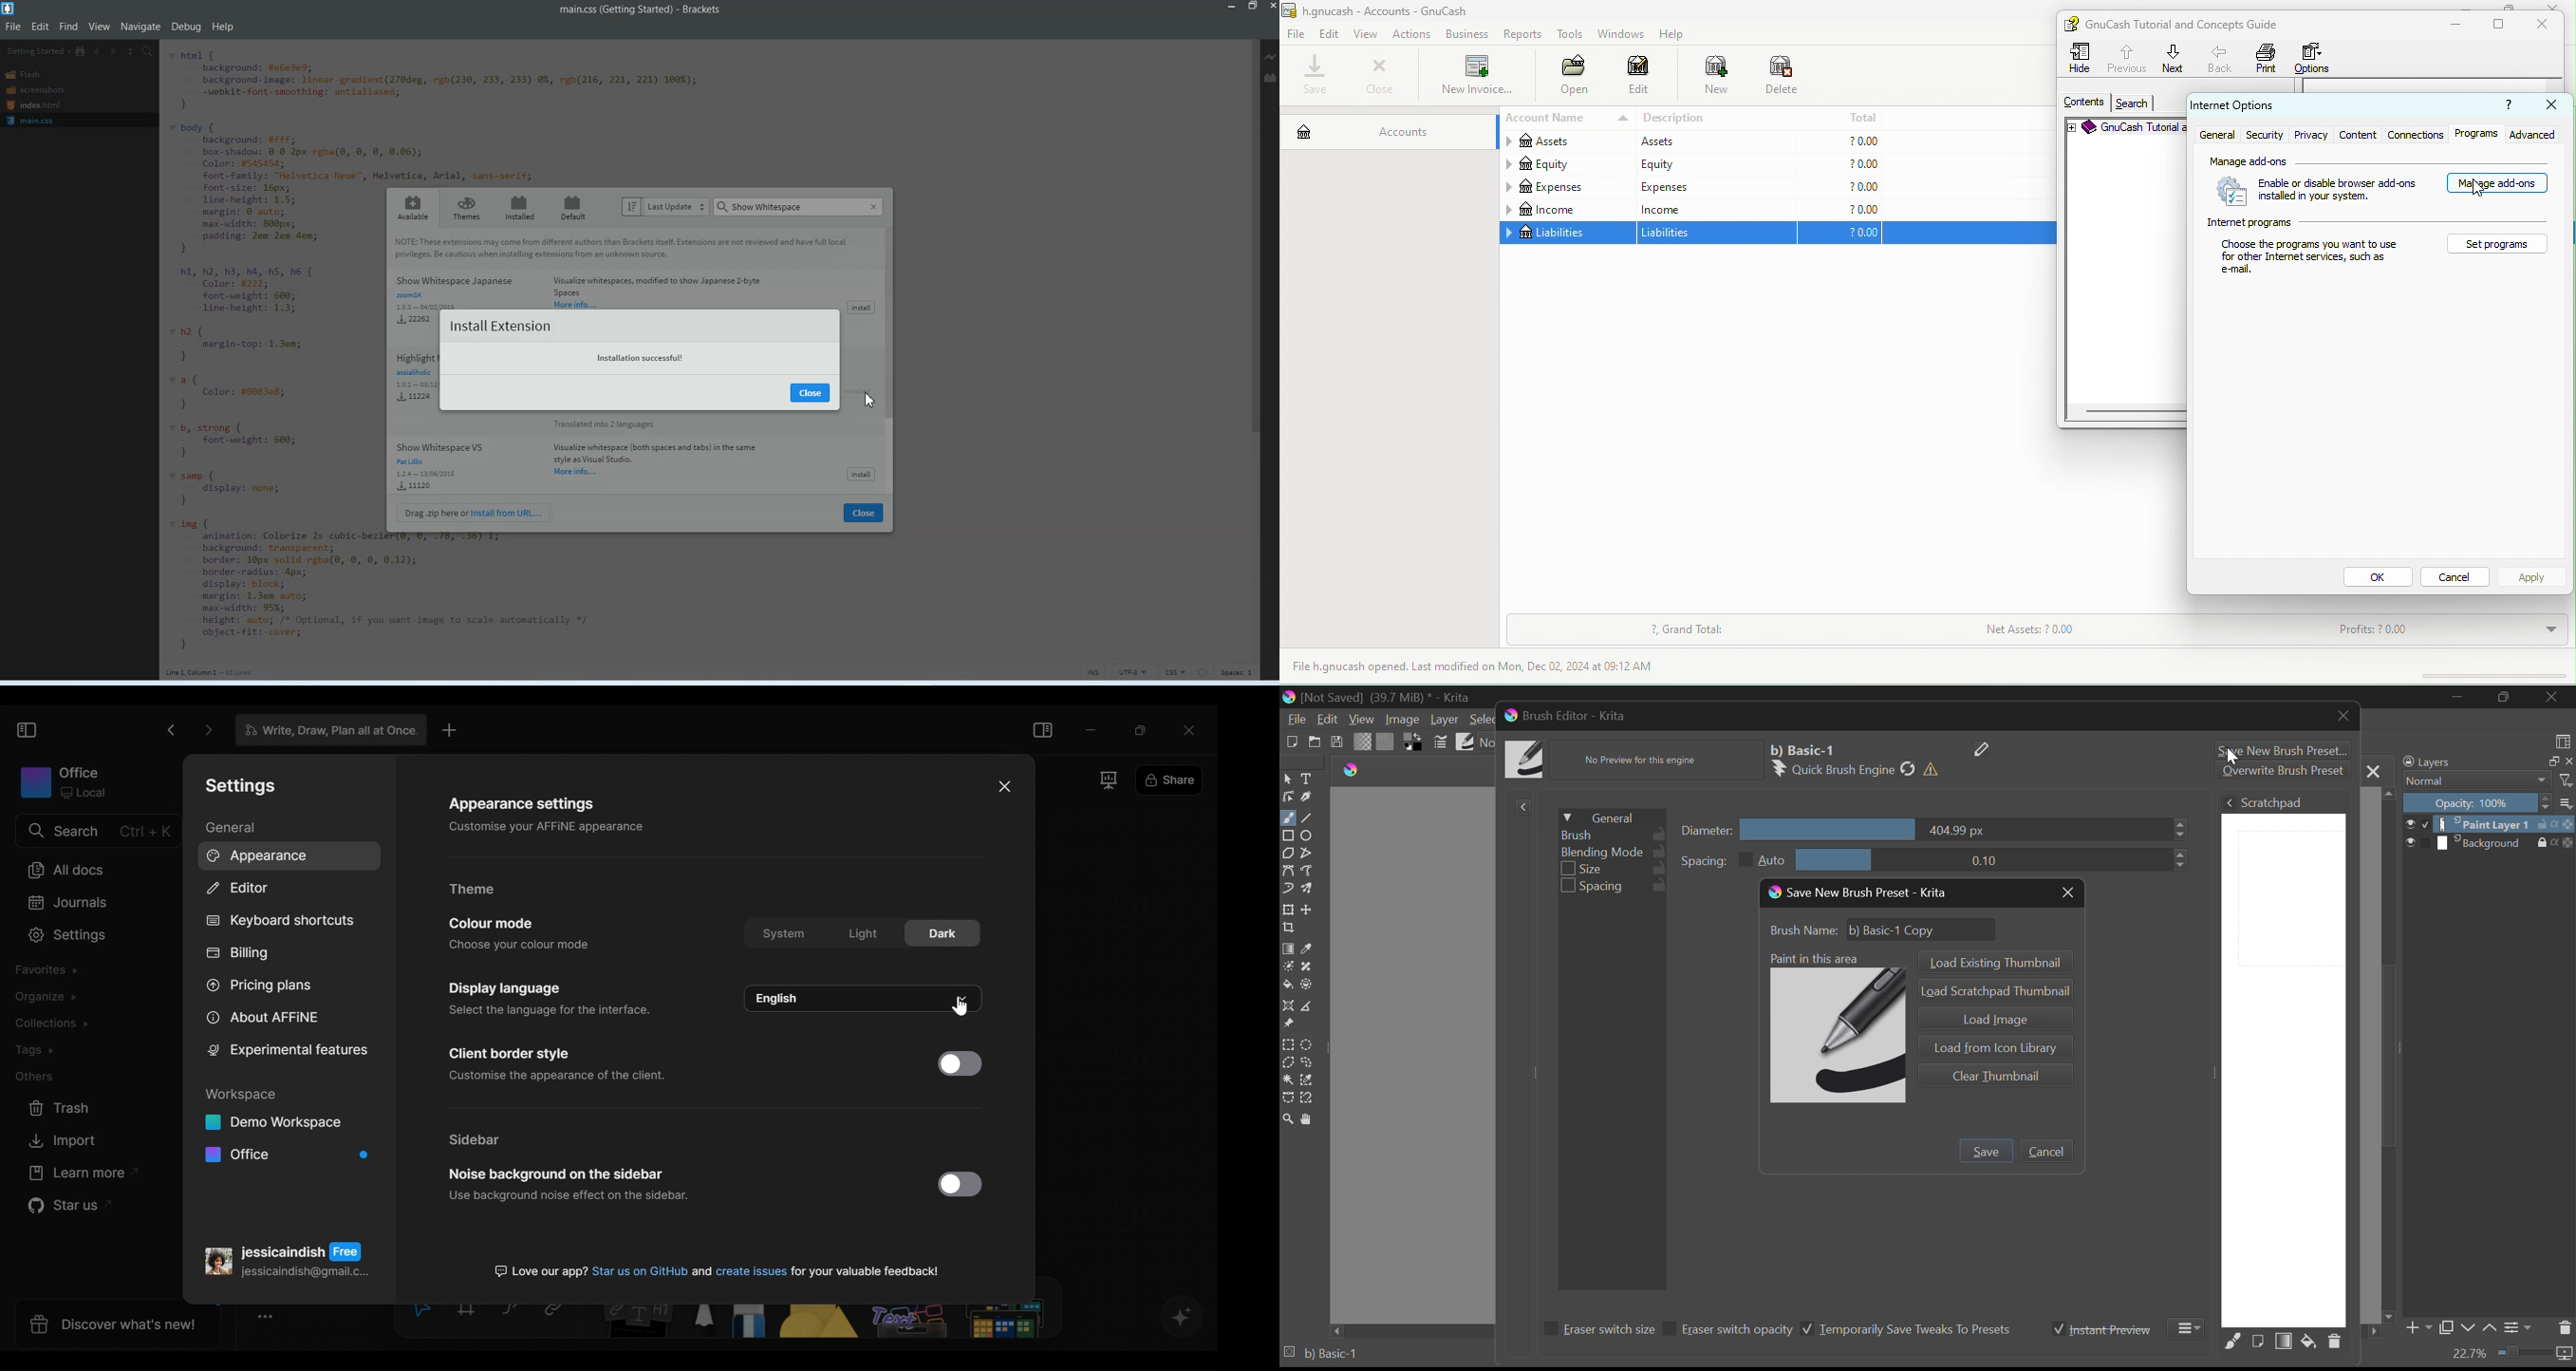 The width and height of the screenshot is (2576, 1372). I want to click on Brush Icon, so click(1526, 760).